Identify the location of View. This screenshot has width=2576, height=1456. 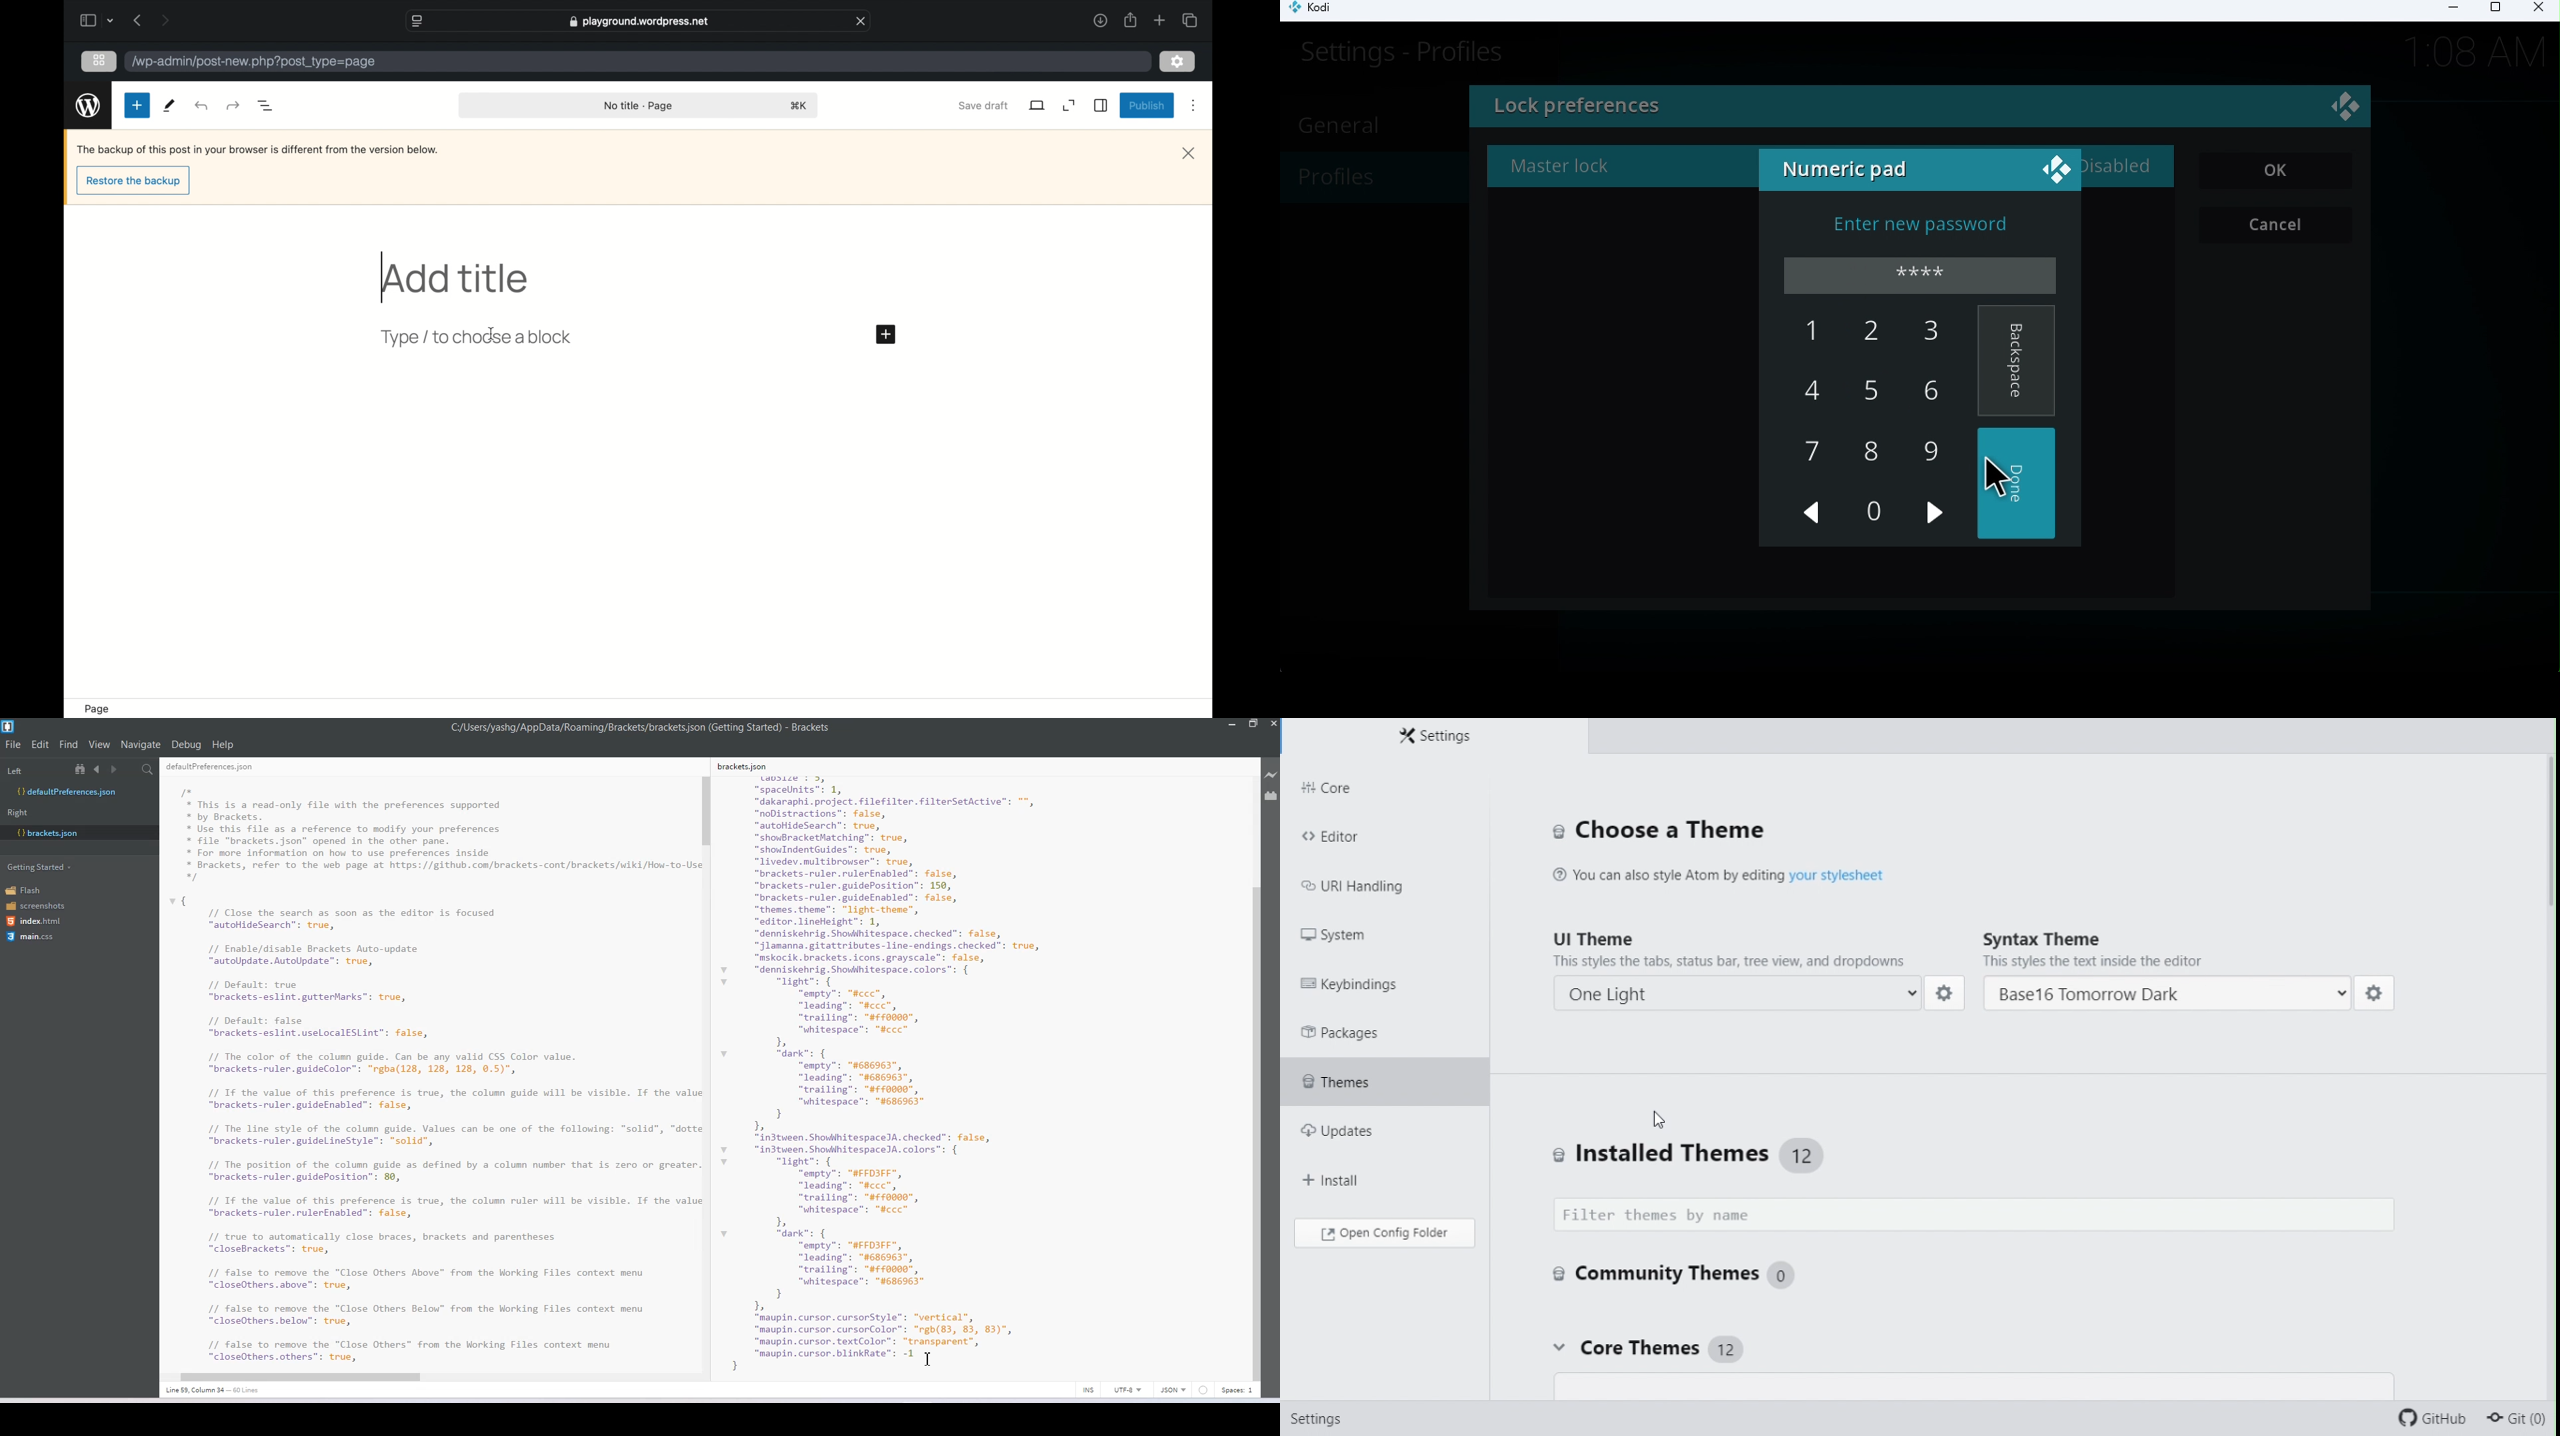
(100, 744).